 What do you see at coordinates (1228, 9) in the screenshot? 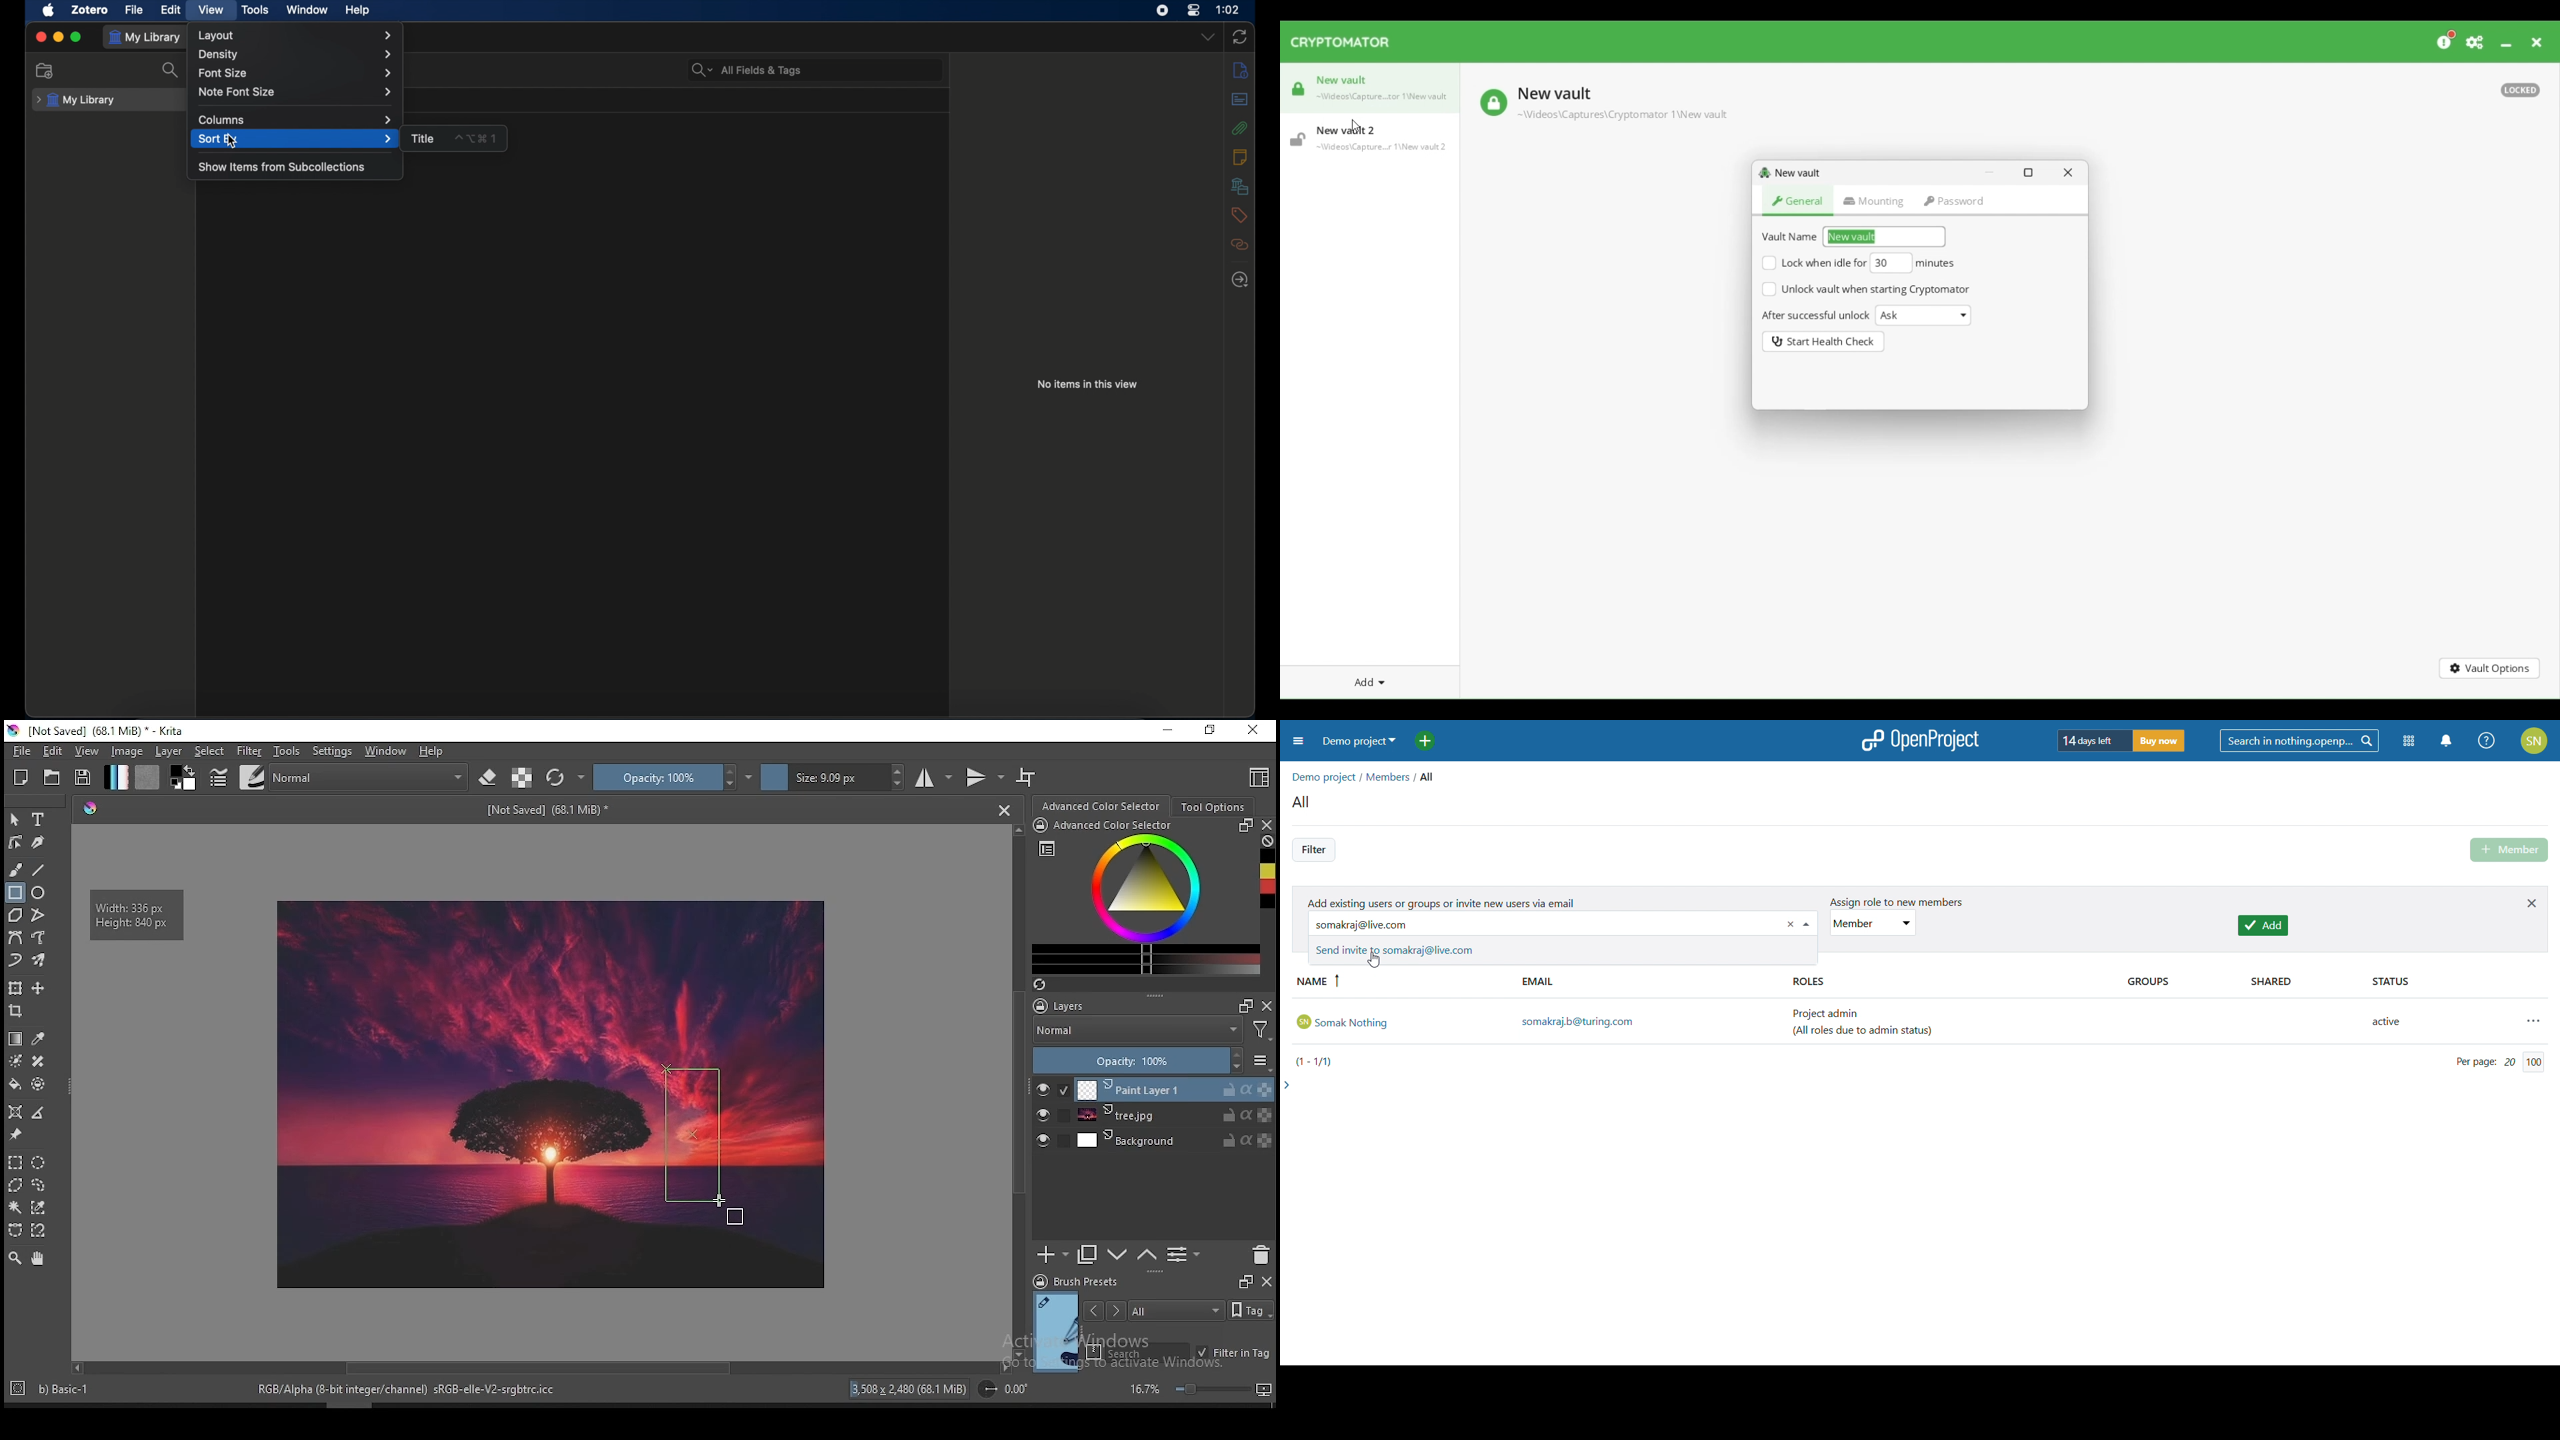
I see `time` at bounding box center [1228, 9].